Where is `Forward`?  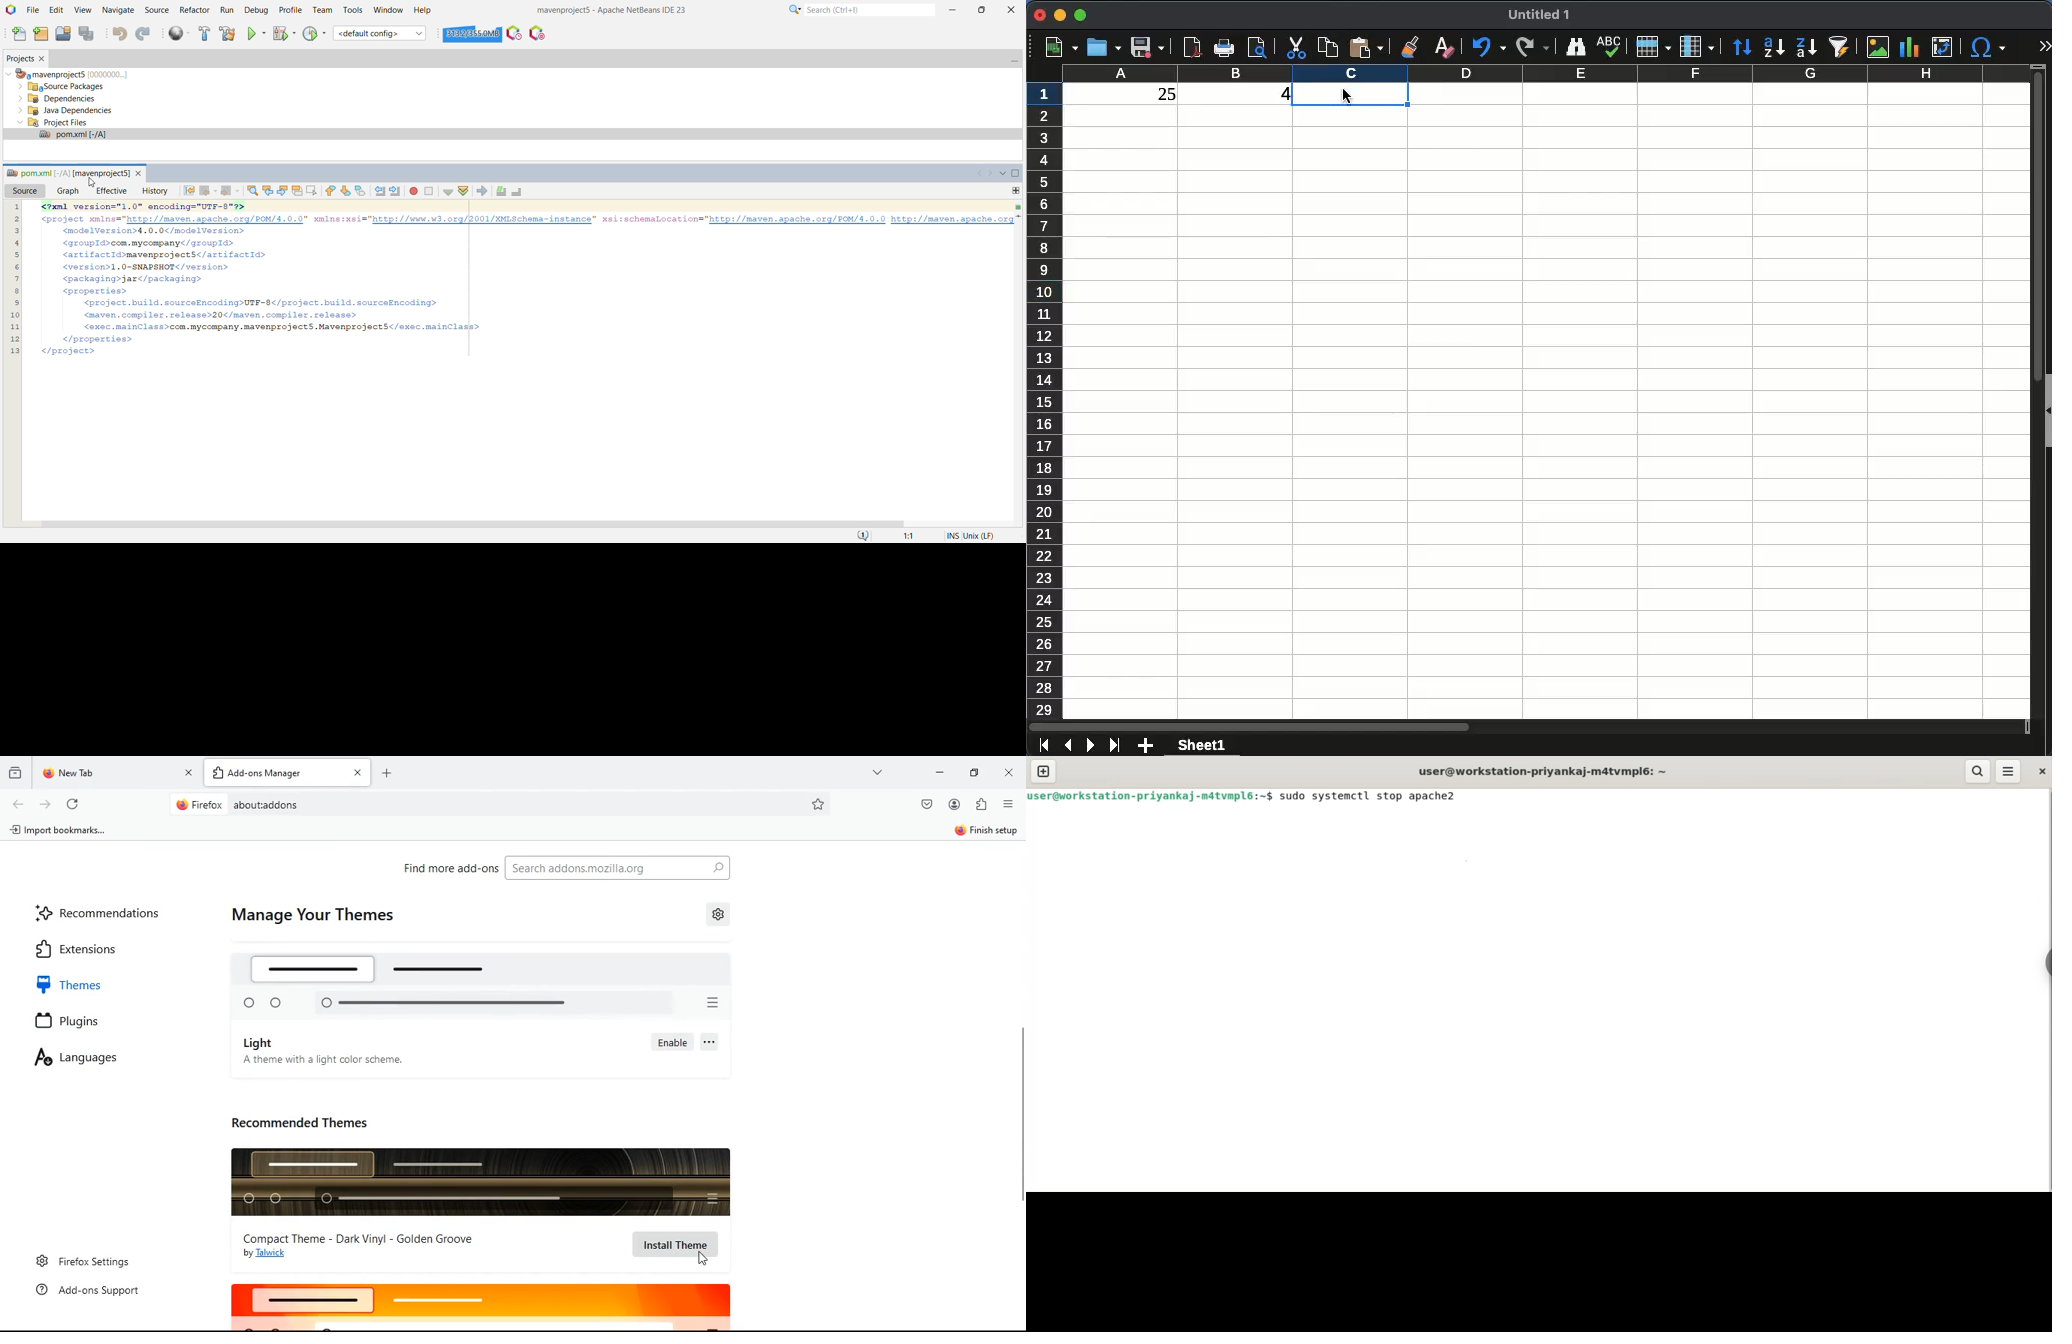
Forward is located at coordinates (230, 191).